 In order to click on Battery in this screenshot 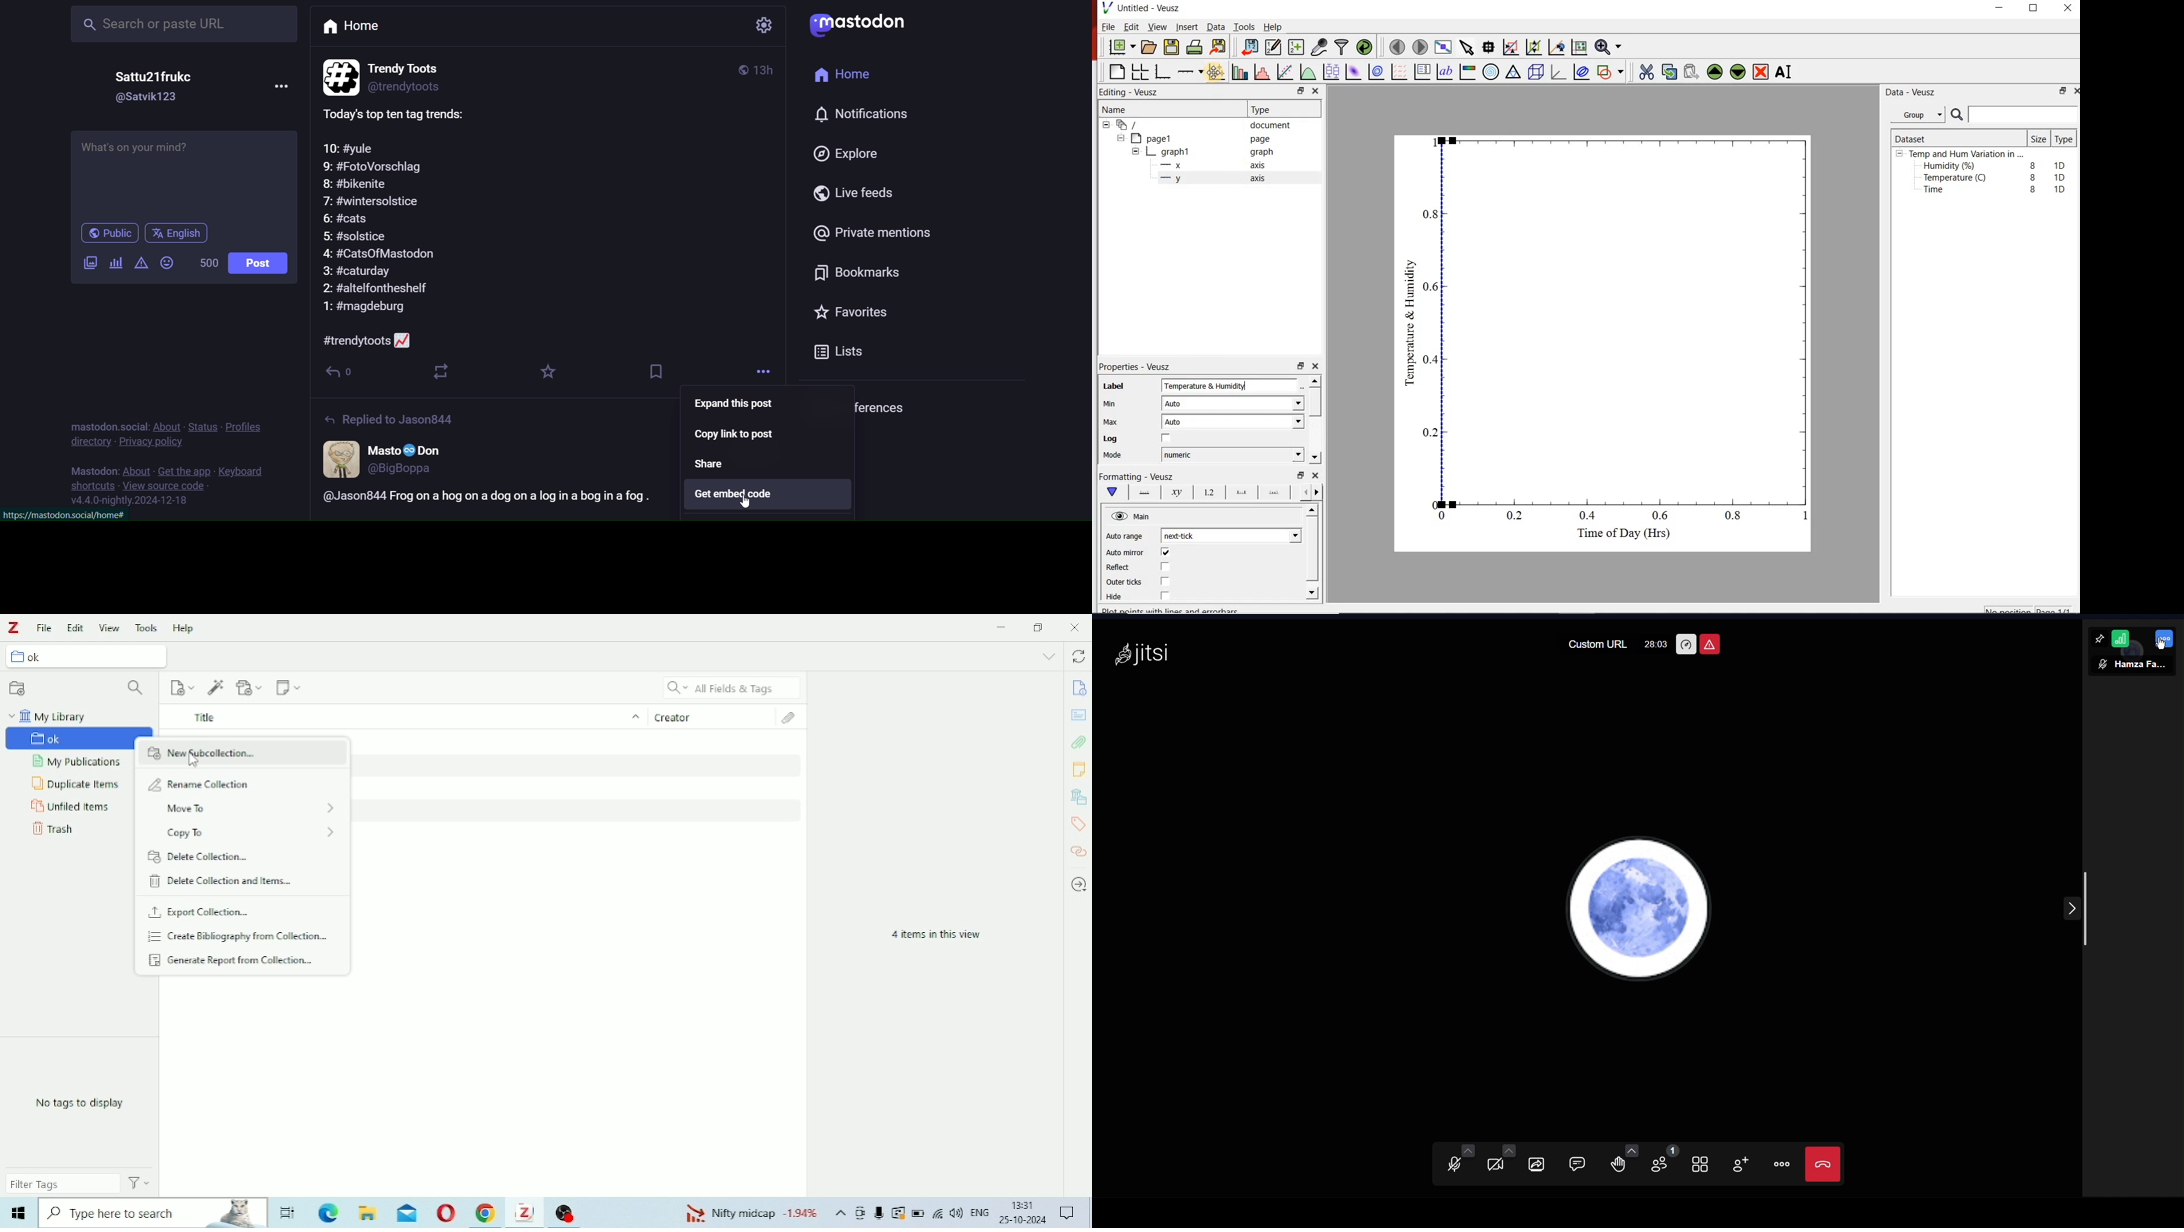, I will do `click(918, 1213)`.